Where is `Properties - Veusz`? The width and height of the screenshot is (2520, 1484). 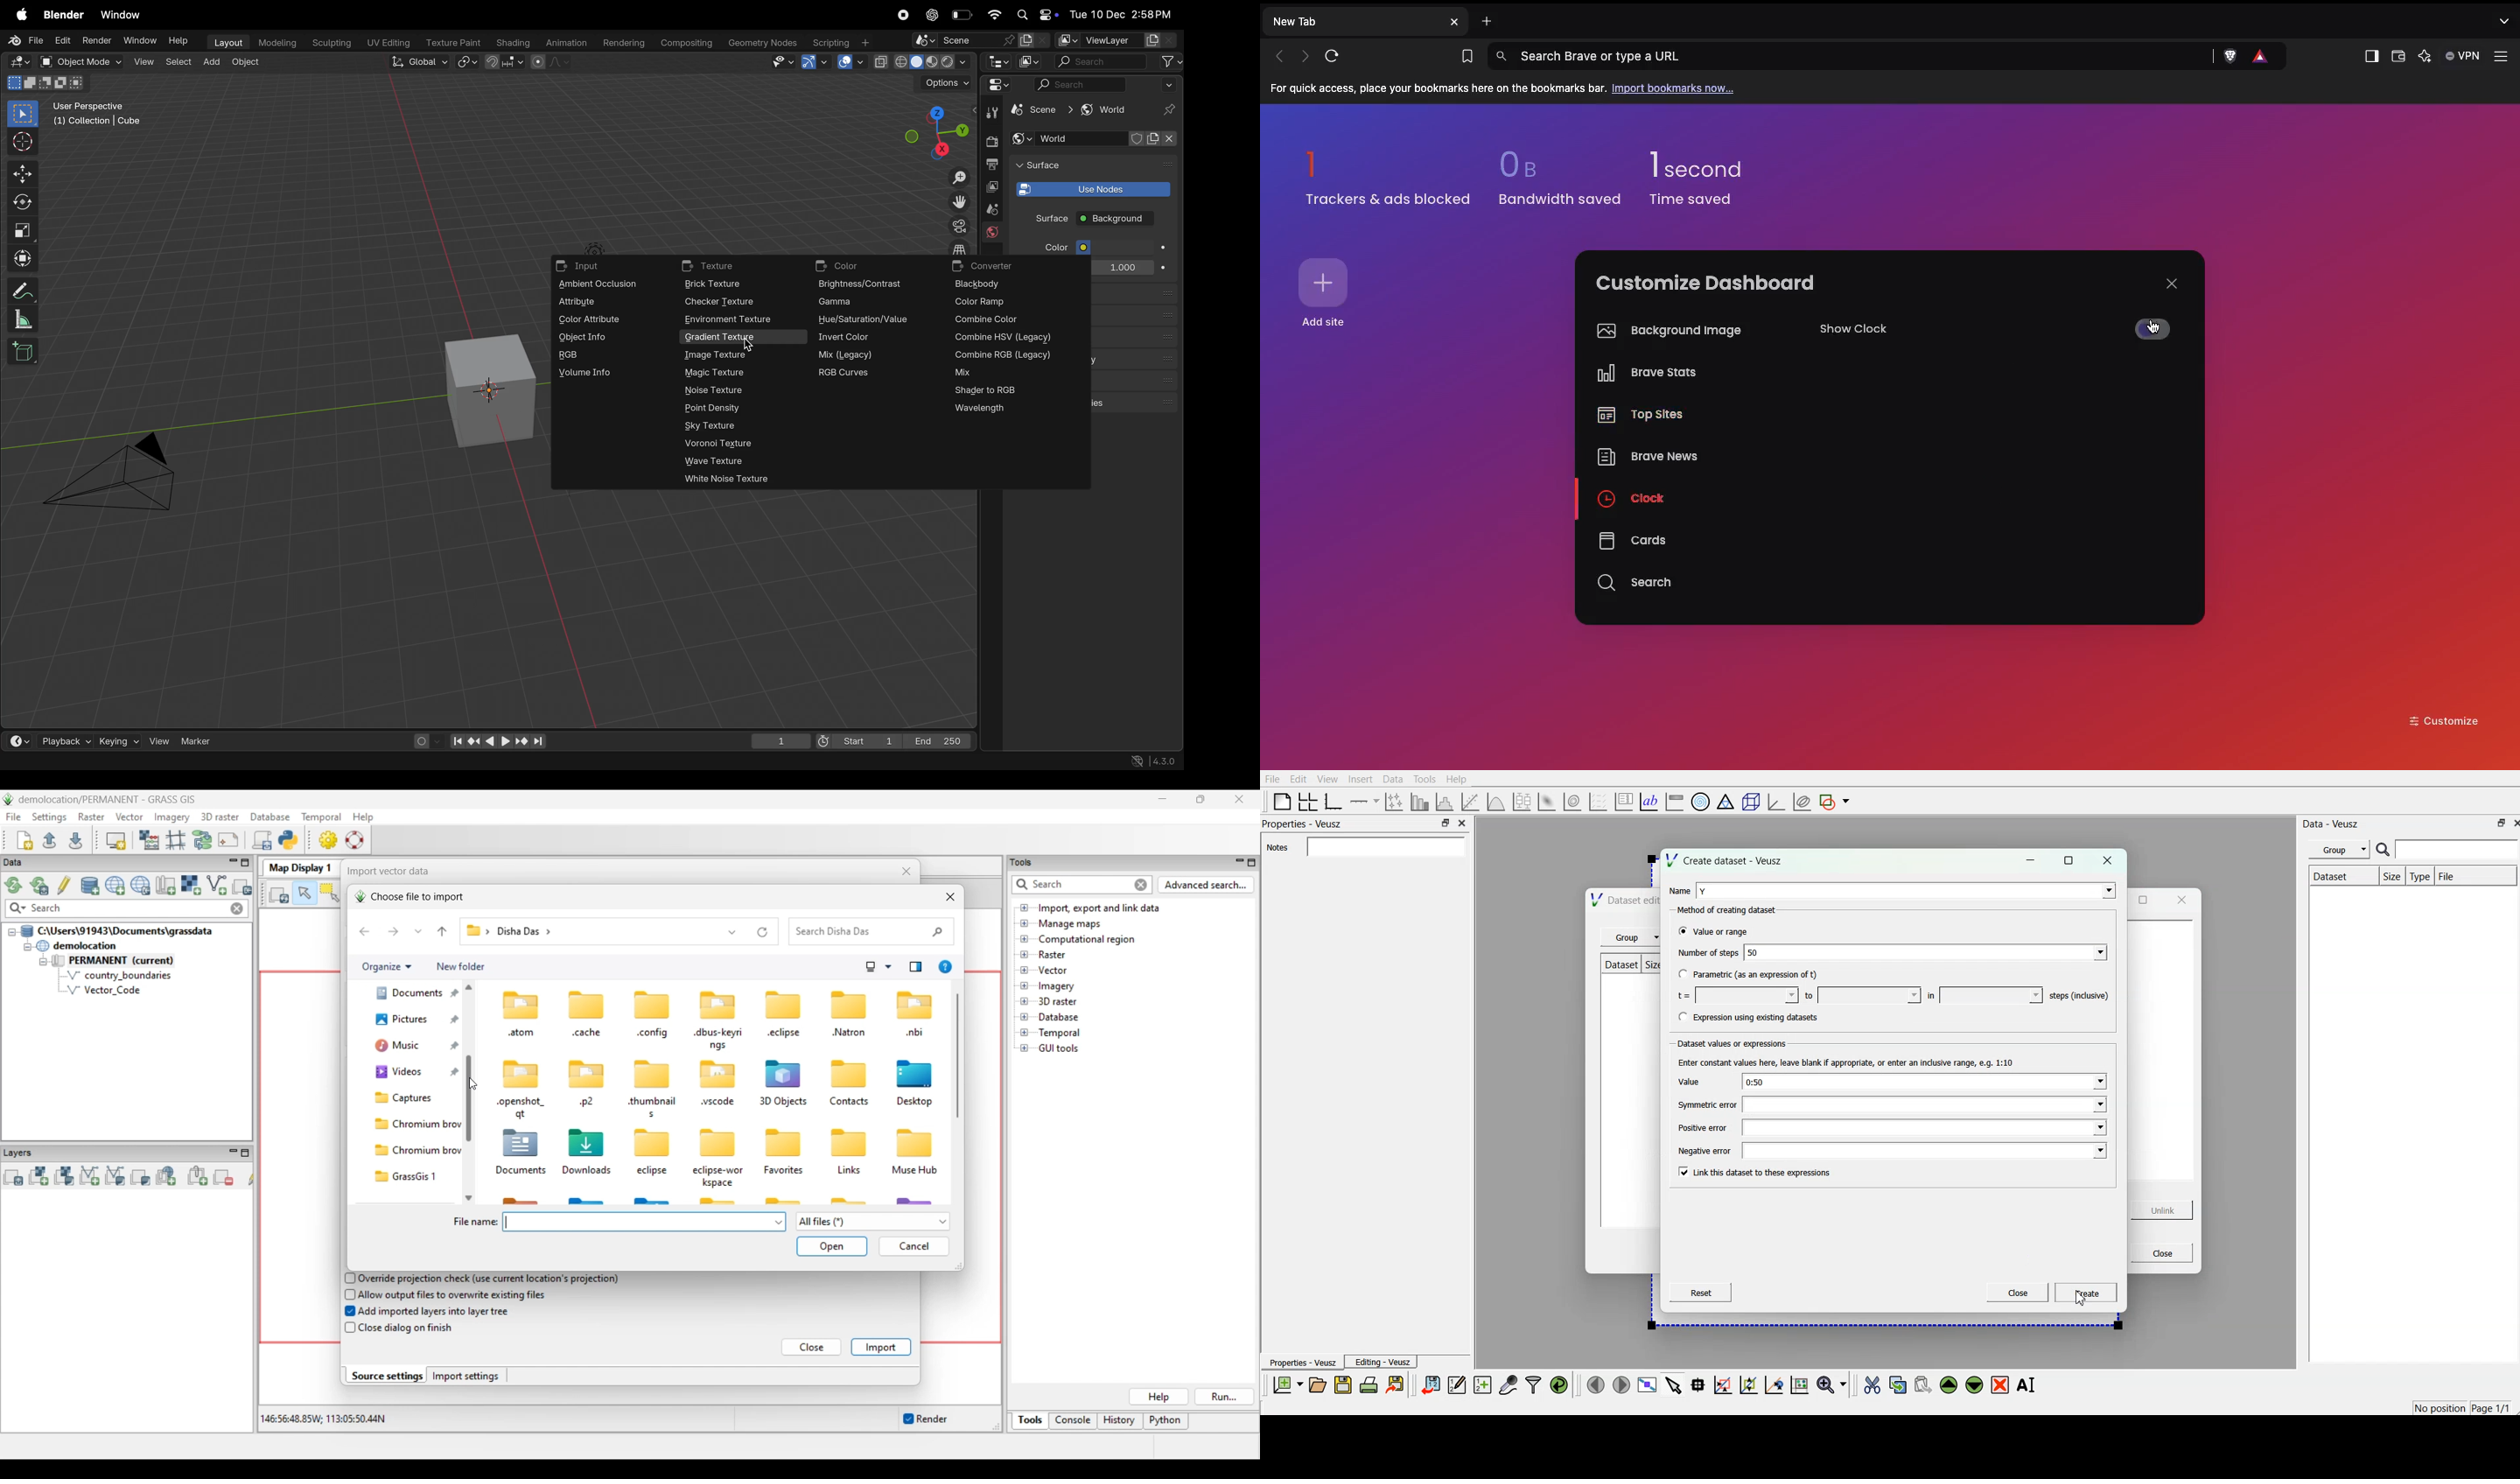
Properties - Veusz is located at coordinates (1303, 1363).